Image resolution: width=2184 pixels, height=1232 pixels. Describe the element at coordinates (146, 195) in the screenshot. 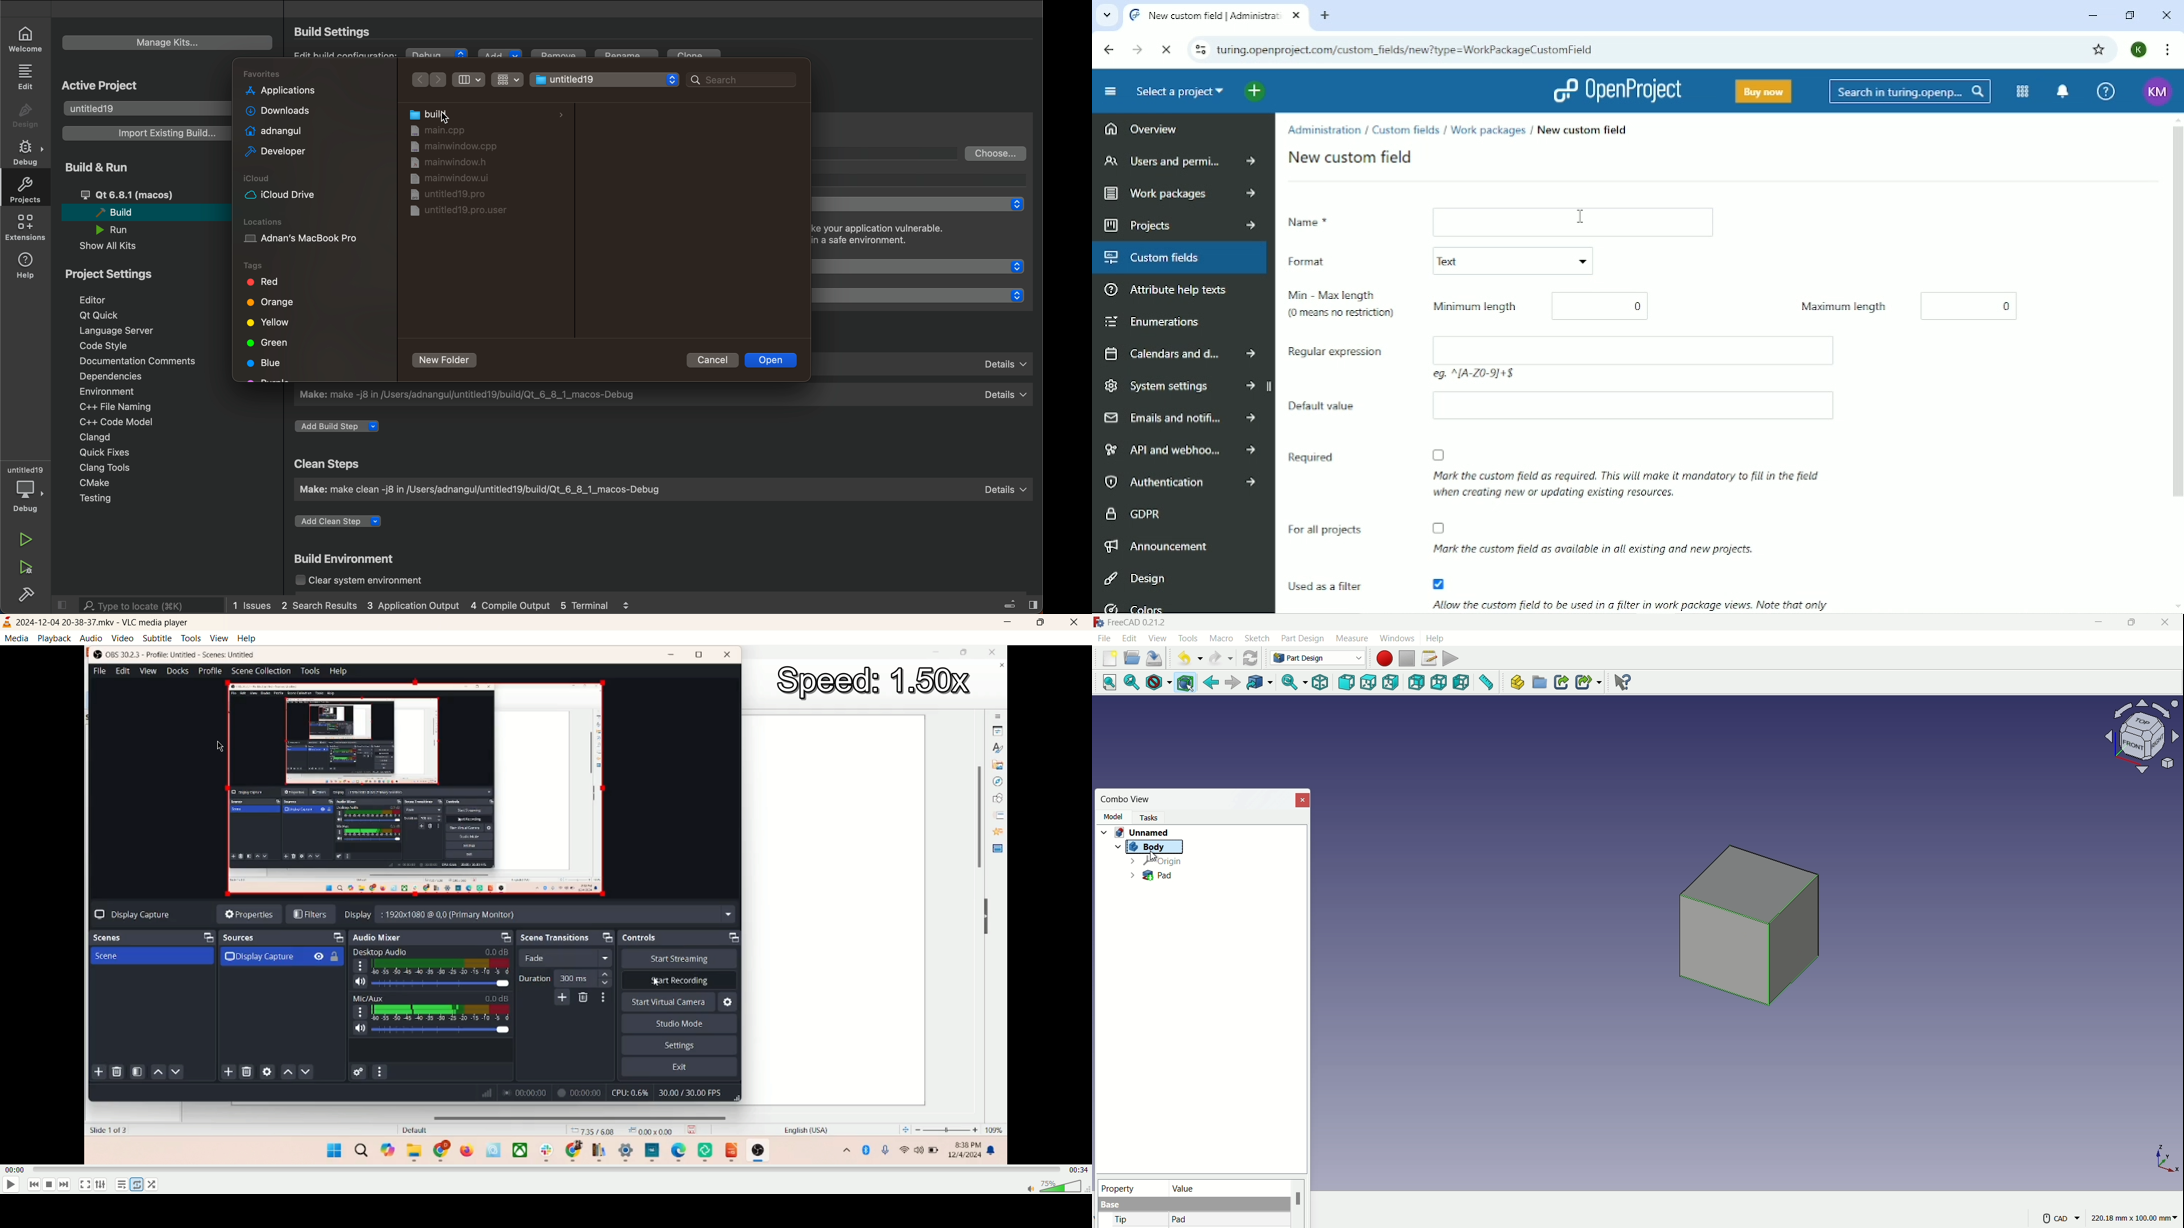

I see `qt` at that location.